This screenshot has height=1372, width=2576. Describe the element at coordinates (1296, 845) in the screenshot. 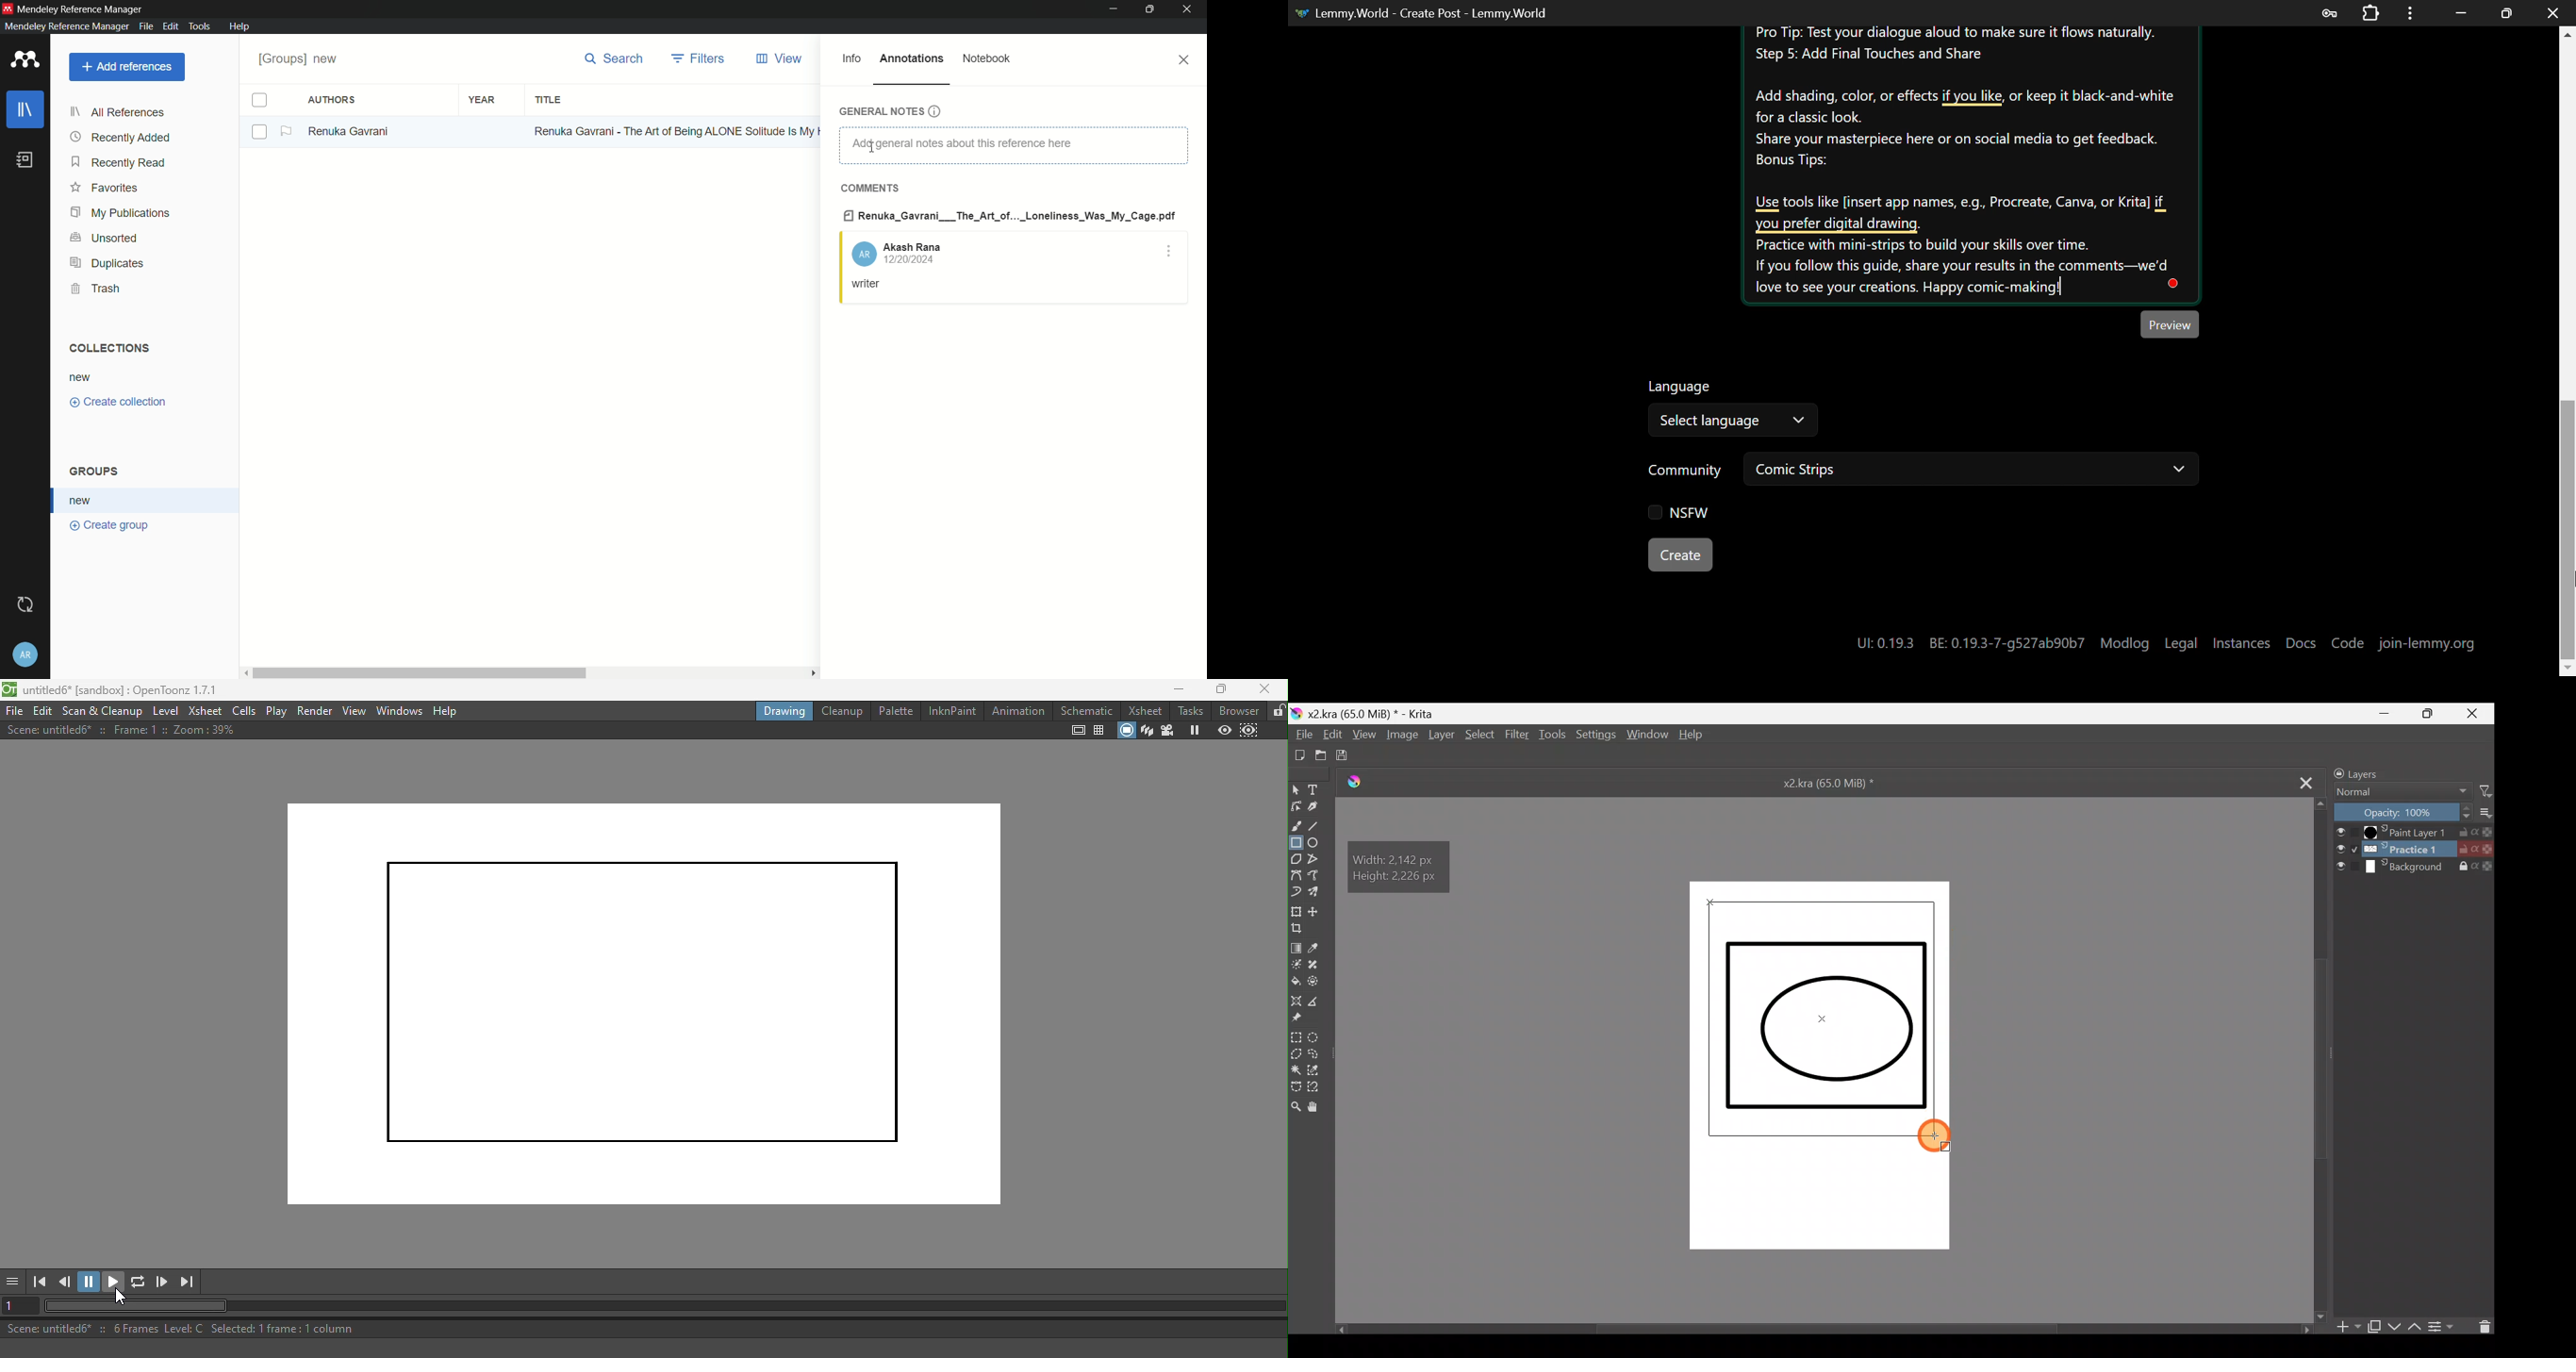

I see `Rectangle tool` at that location.